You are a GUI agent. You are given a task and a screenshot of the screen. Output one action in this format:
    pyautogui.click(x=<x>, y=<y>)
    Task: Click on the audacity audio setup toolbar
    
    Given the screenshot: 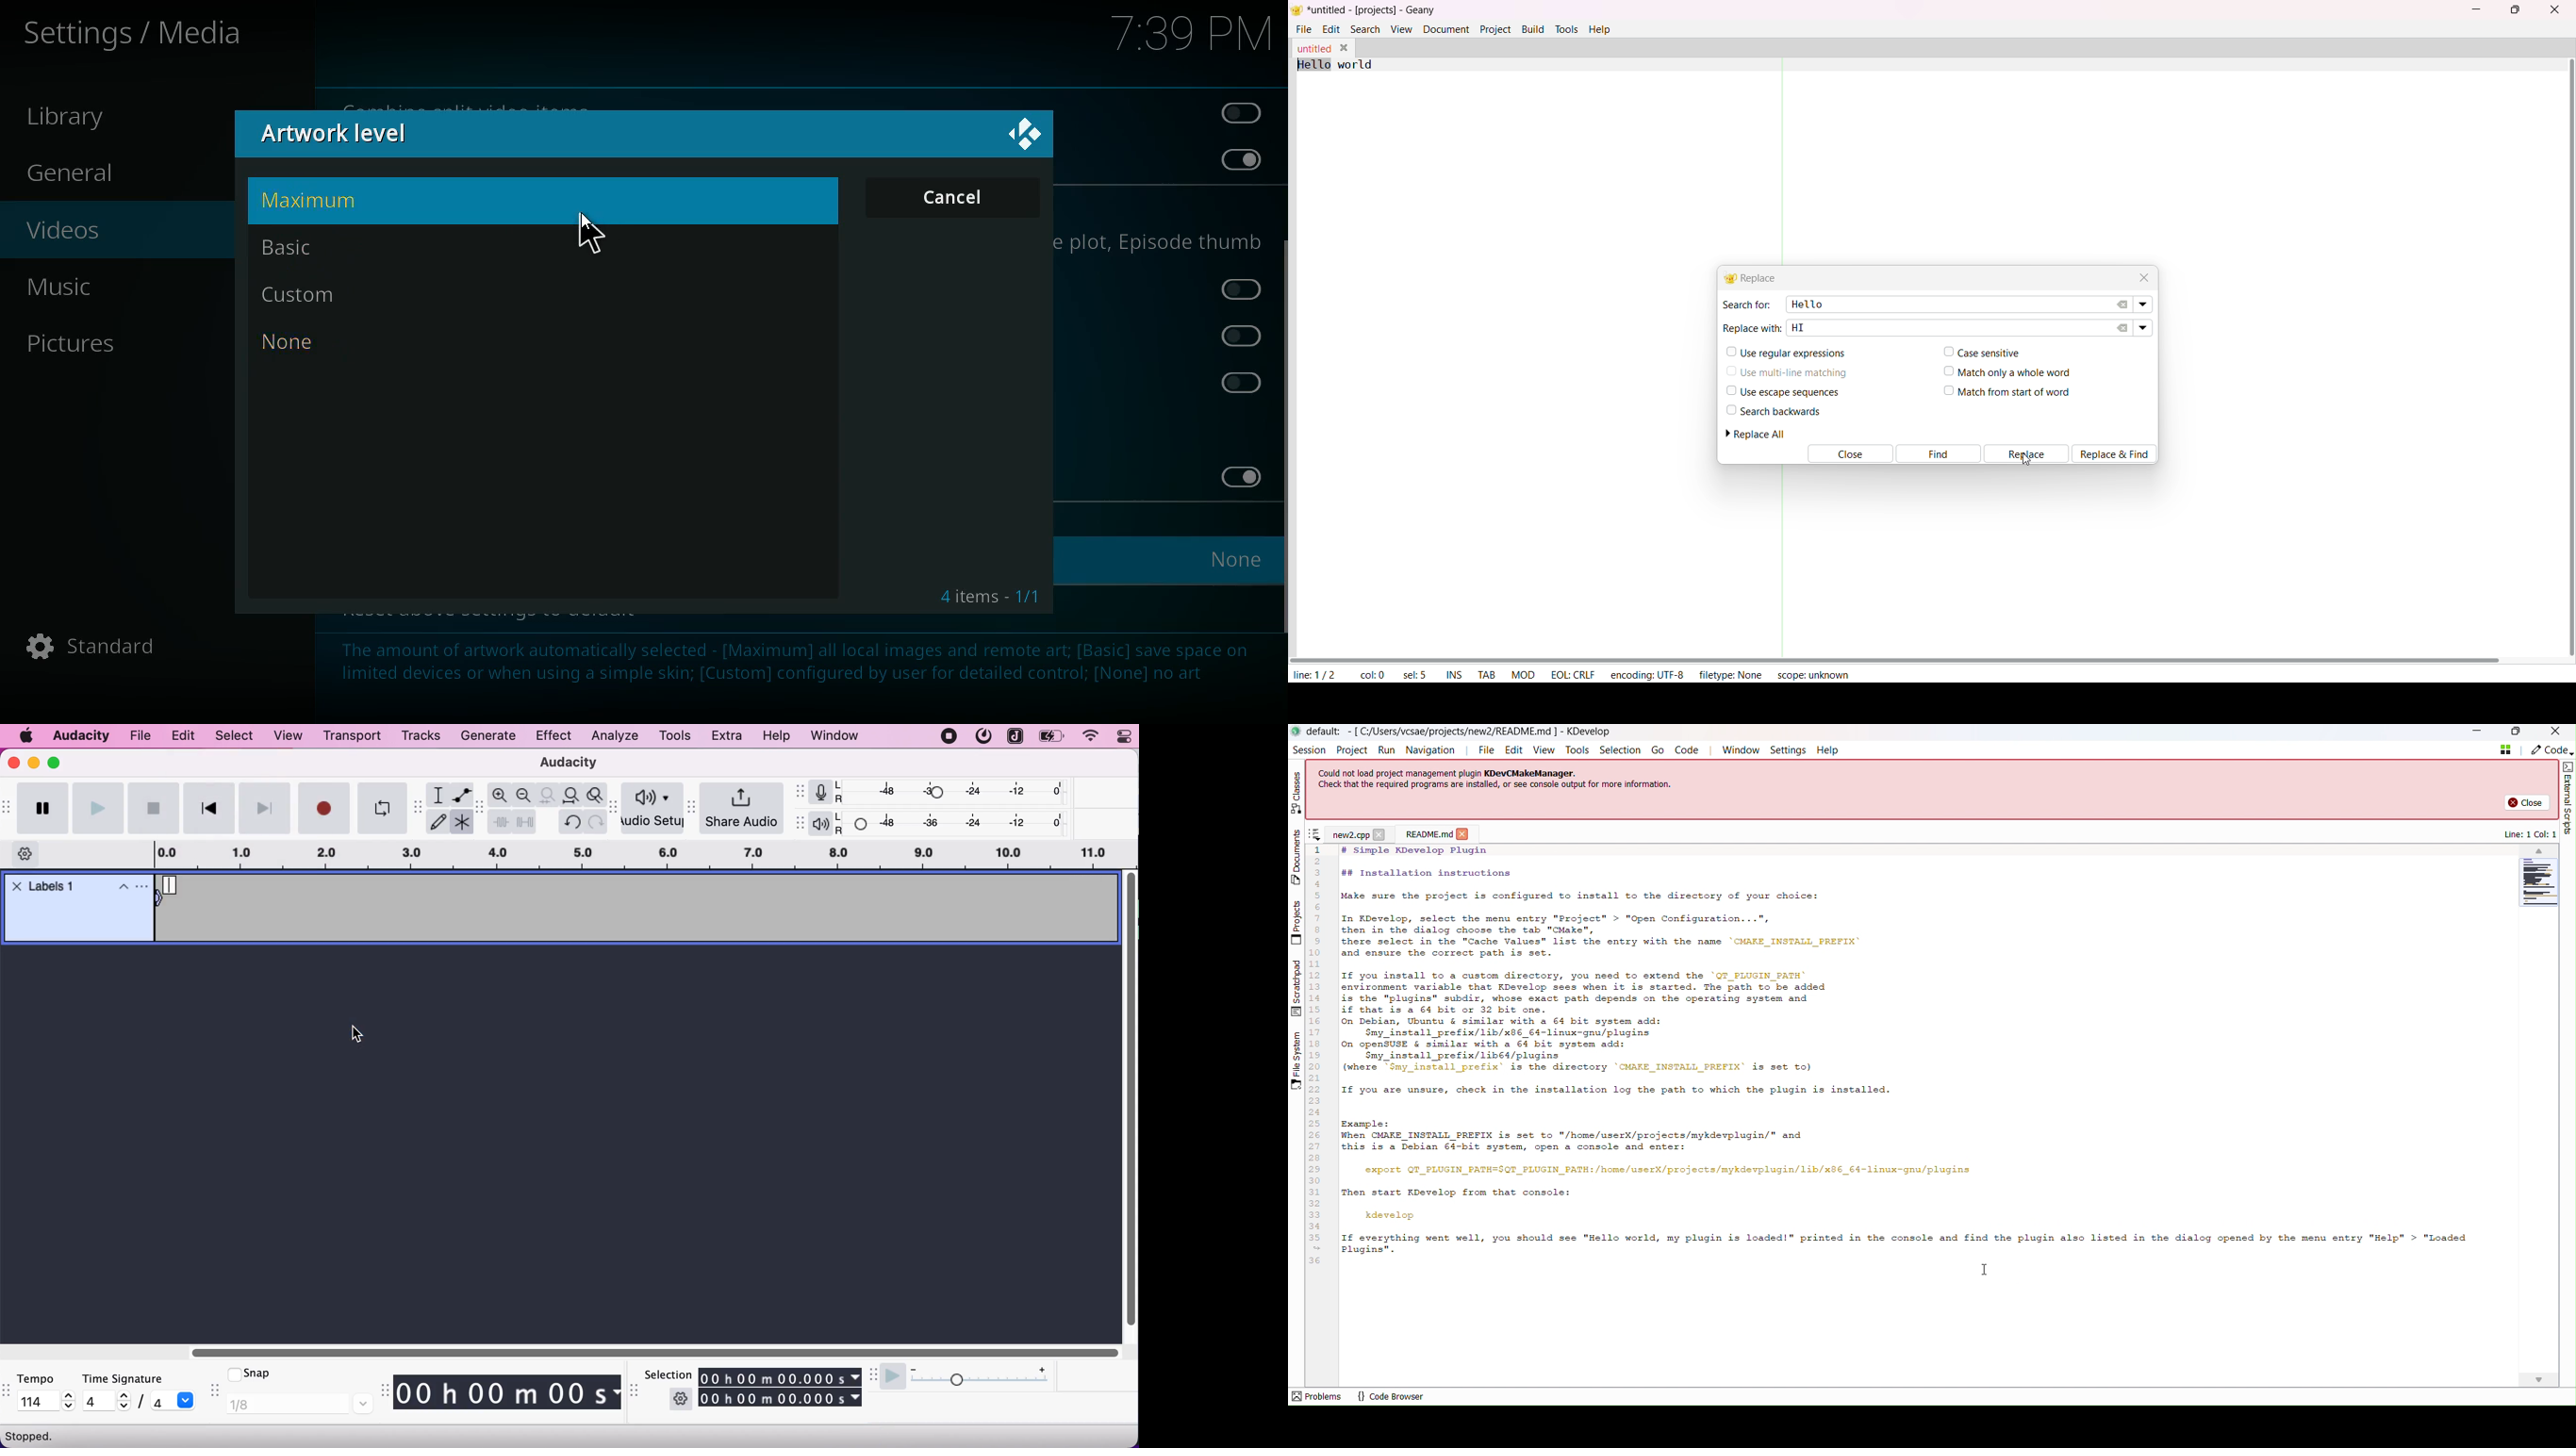 What is the action you would take?
    pyautogui.click(x=615, y=805)
    